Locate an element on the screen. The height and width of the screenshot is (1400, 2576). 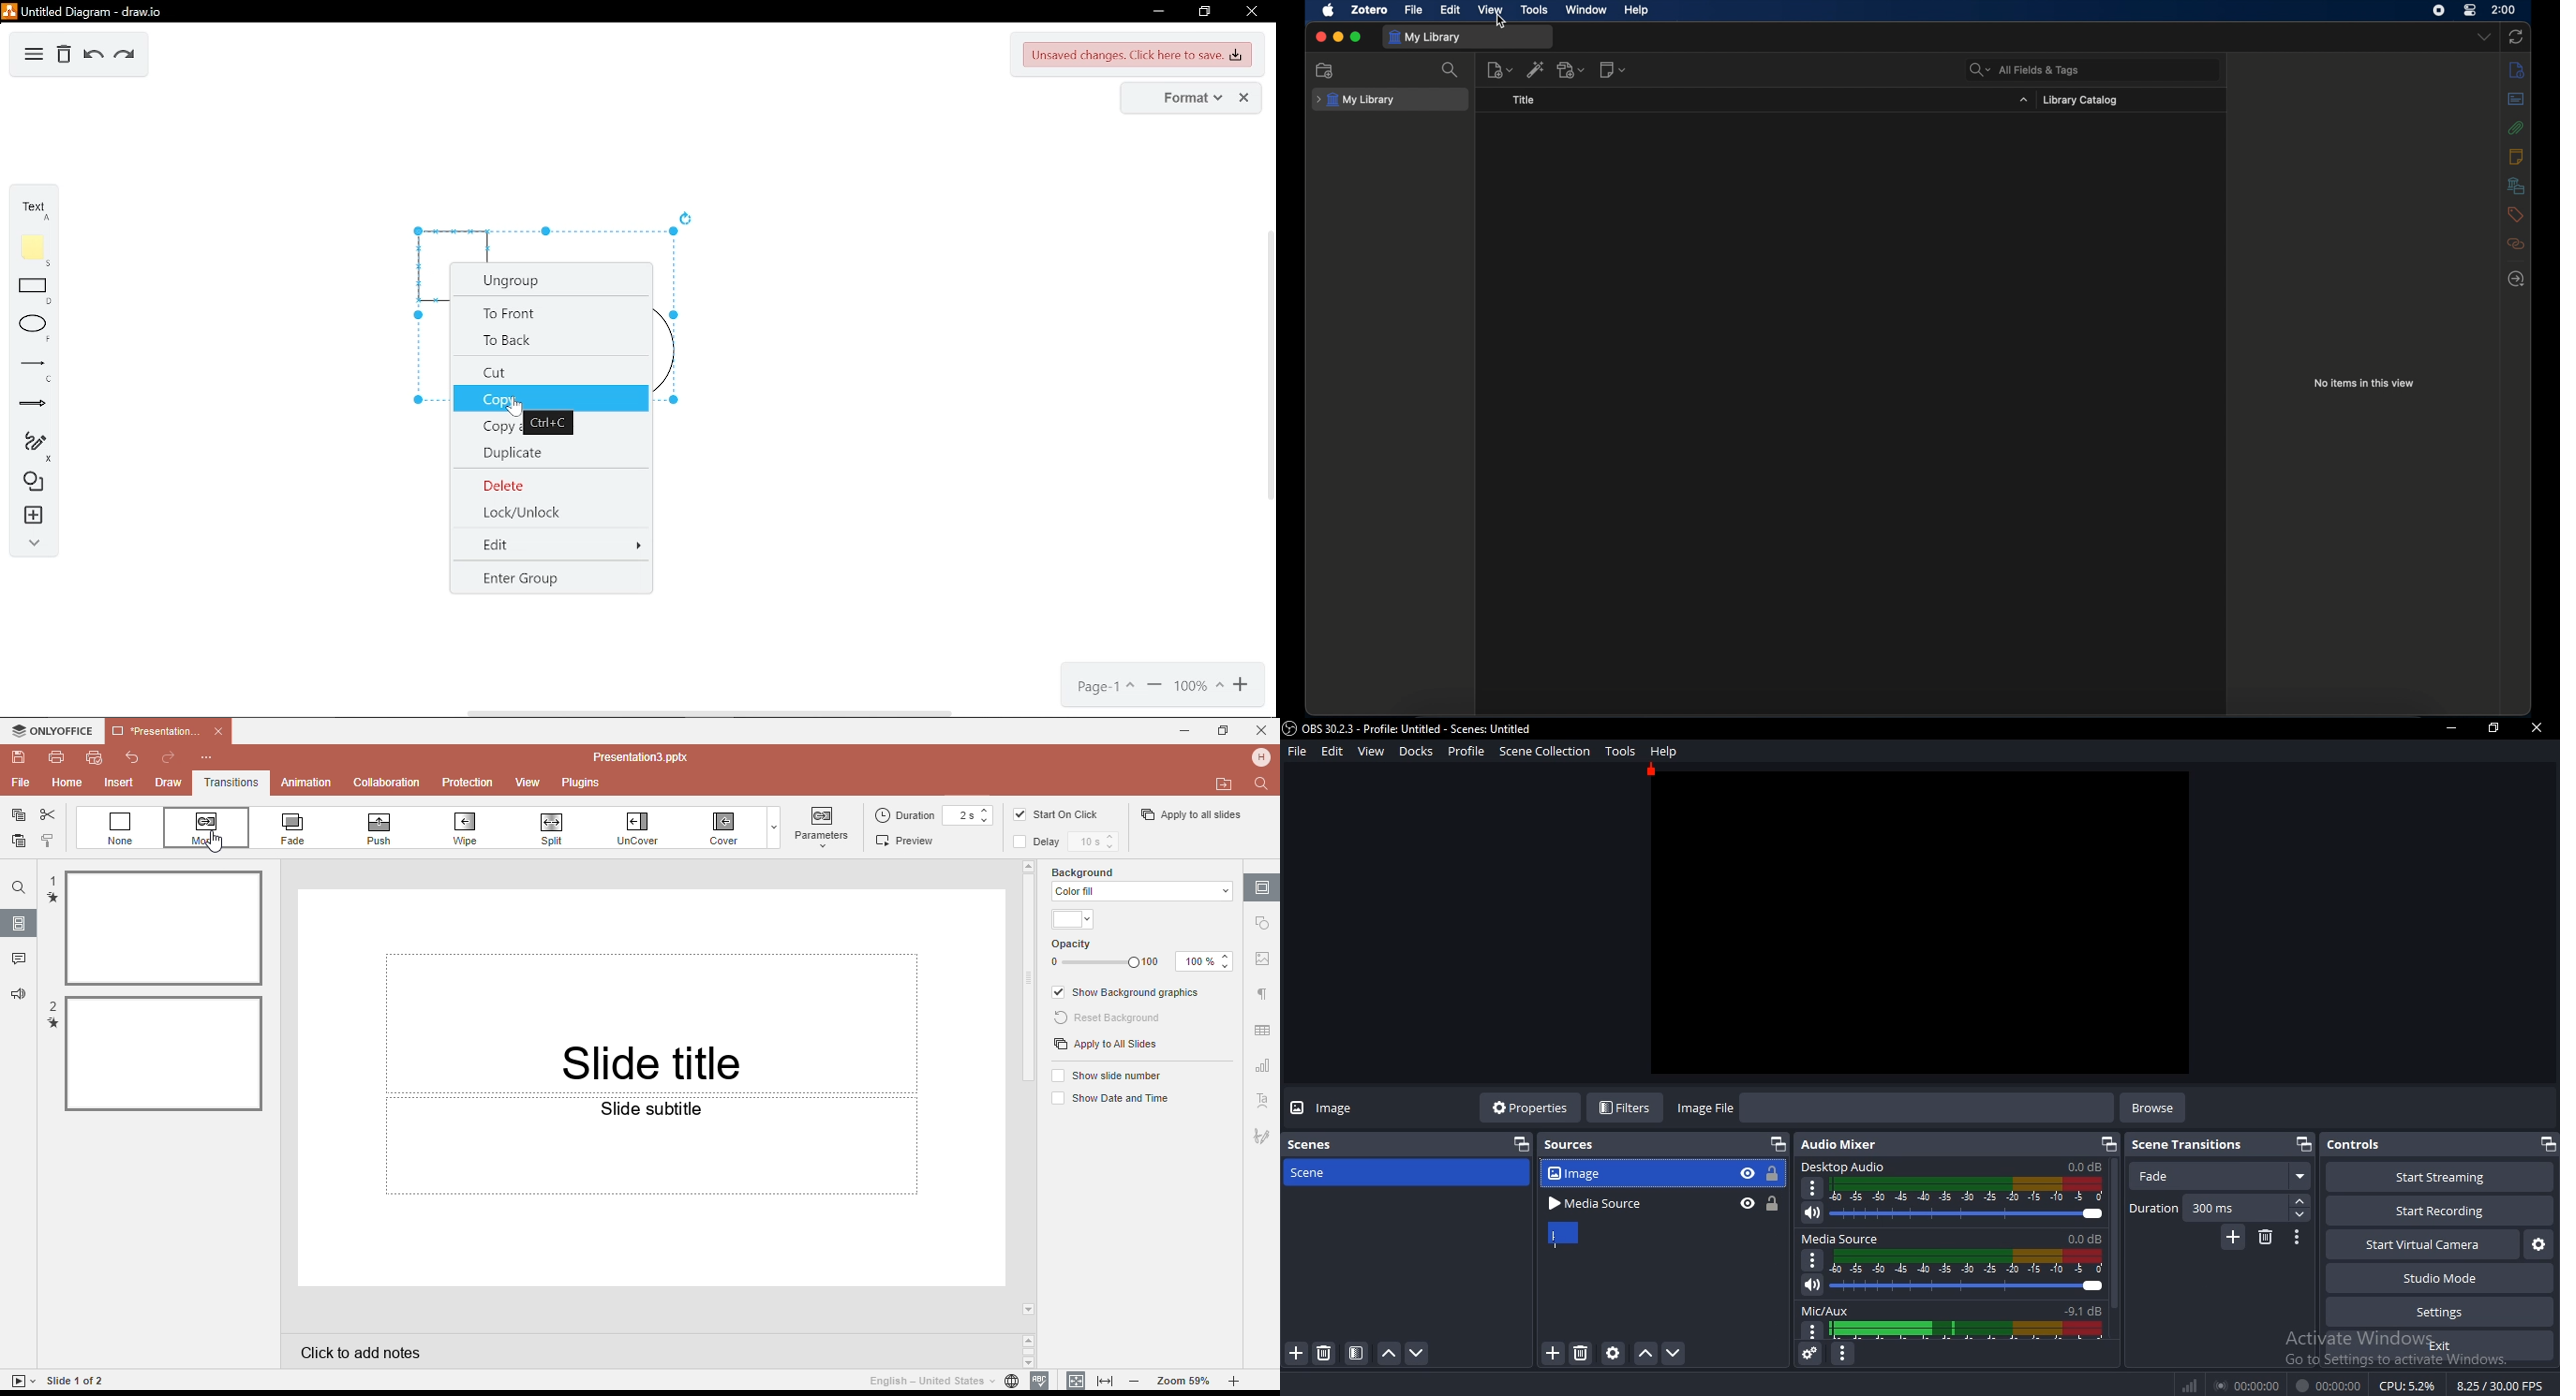
close is located at coordinates (2538, 729).